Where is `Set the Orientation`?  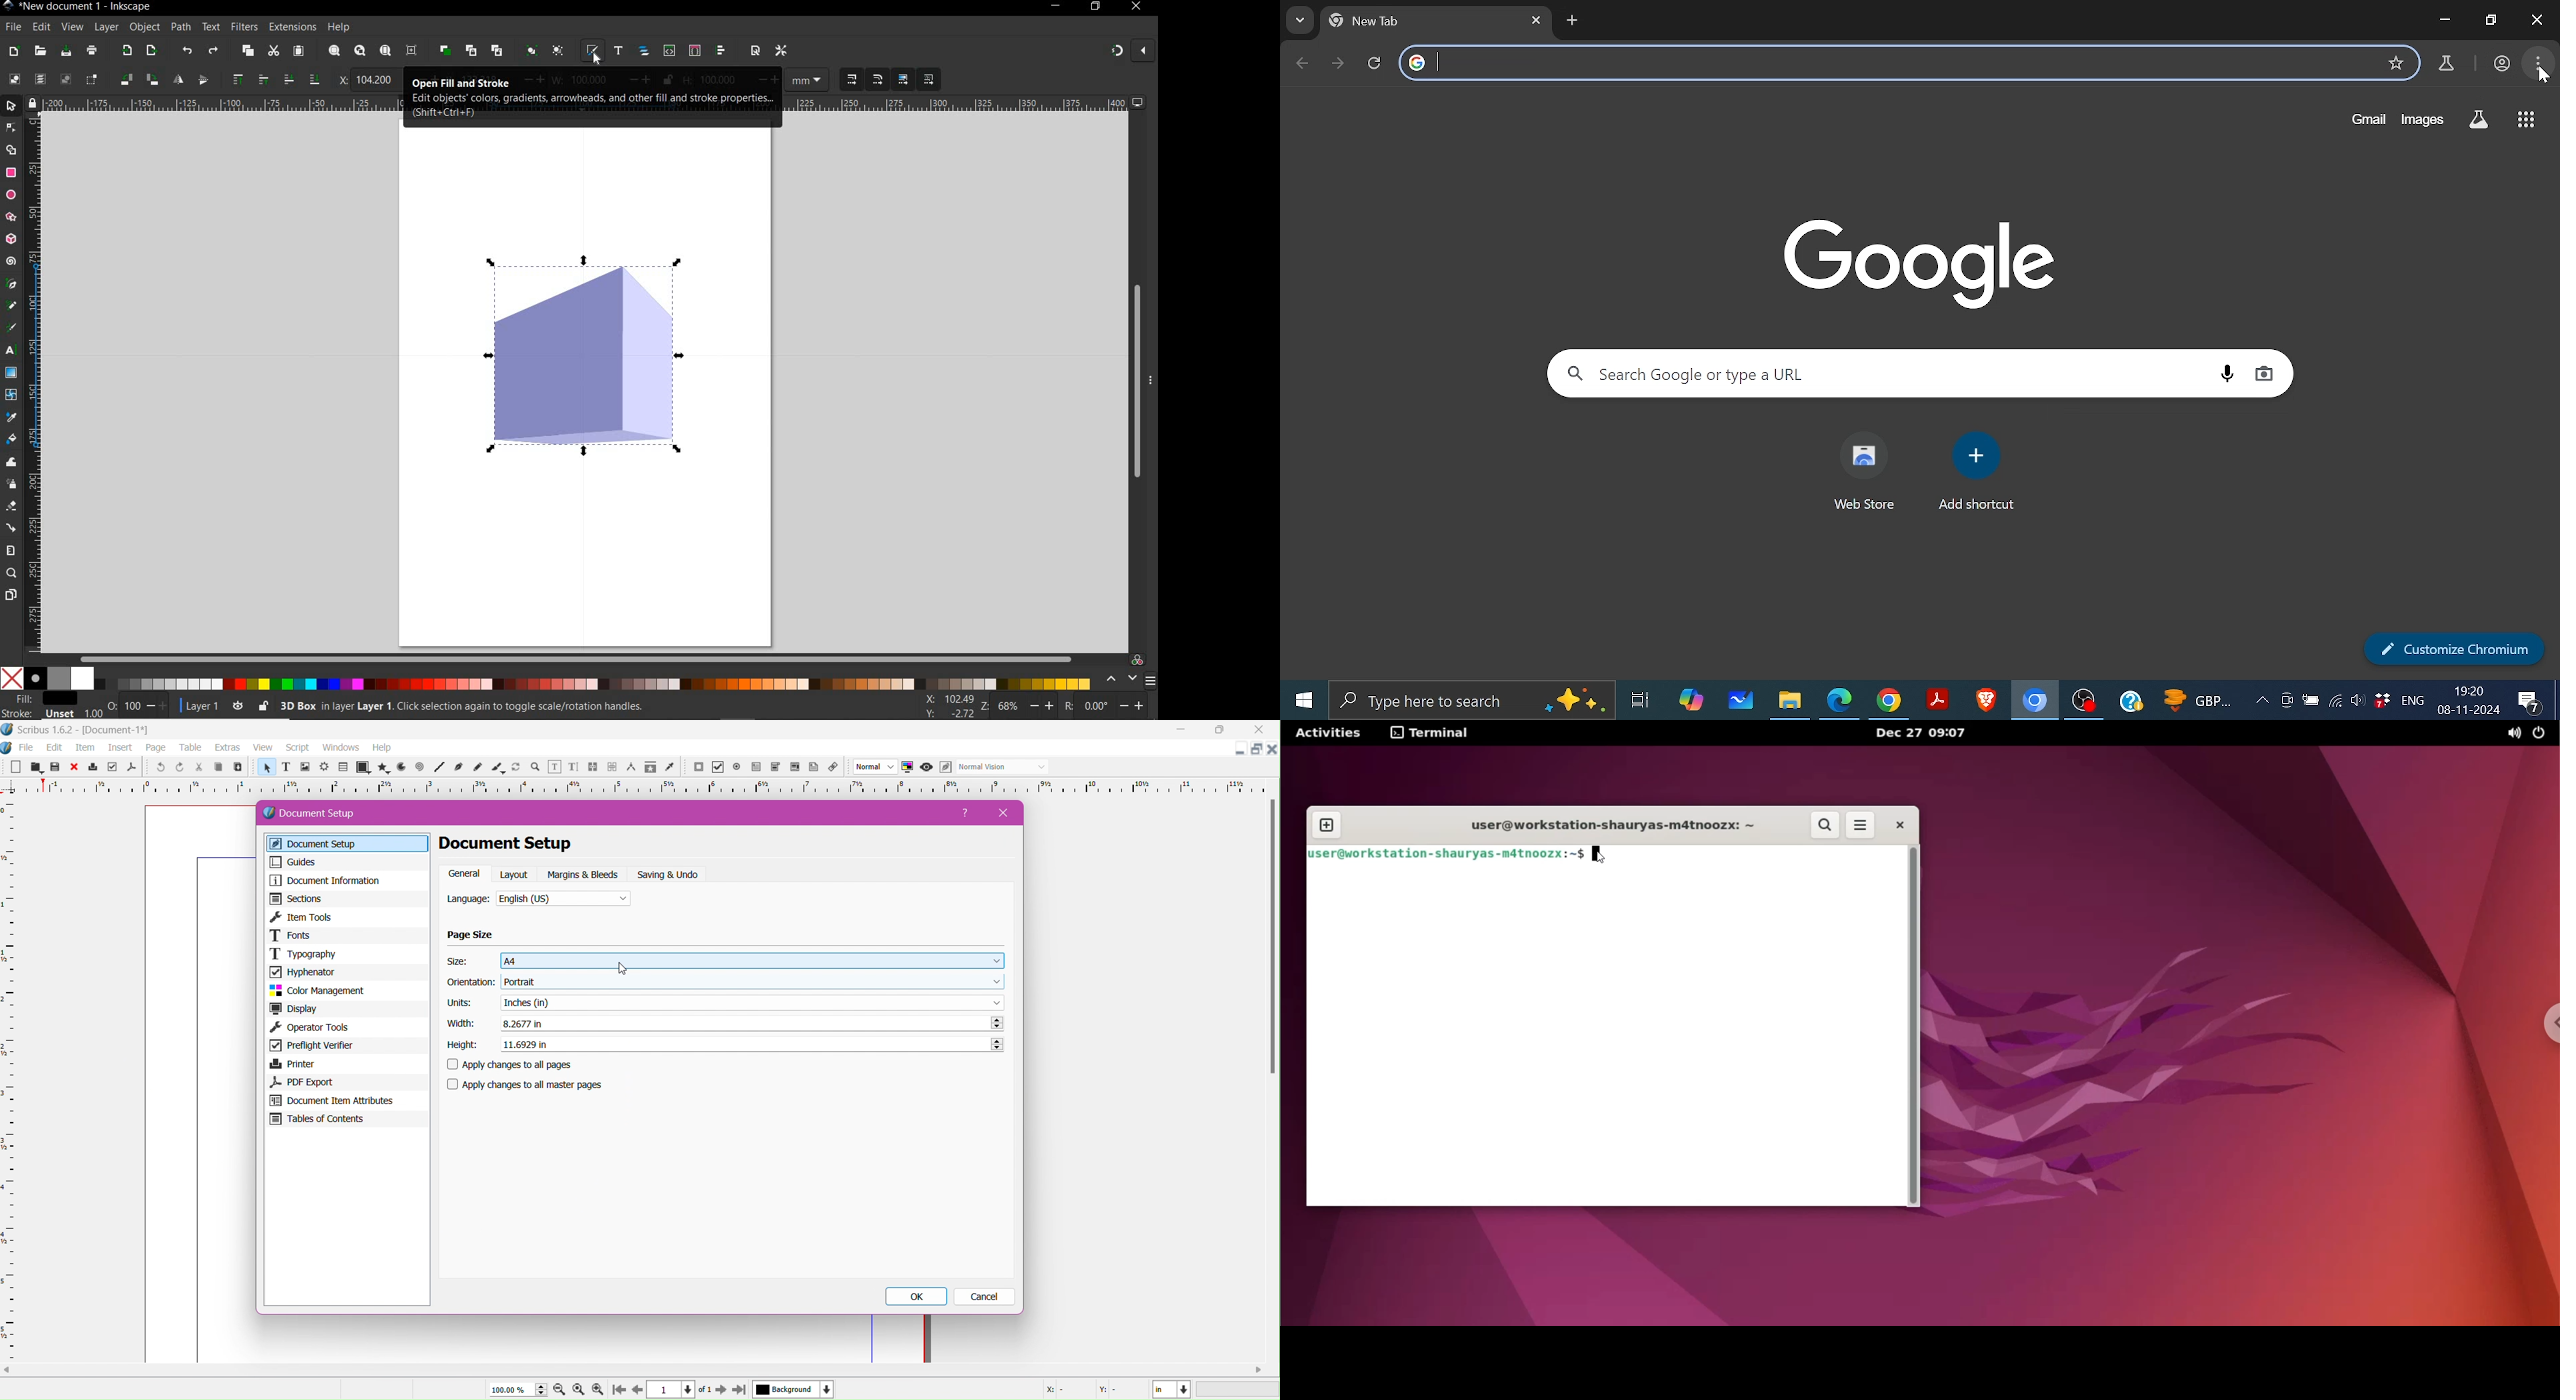 Set the Orientation is located at coordinates (755, 982).